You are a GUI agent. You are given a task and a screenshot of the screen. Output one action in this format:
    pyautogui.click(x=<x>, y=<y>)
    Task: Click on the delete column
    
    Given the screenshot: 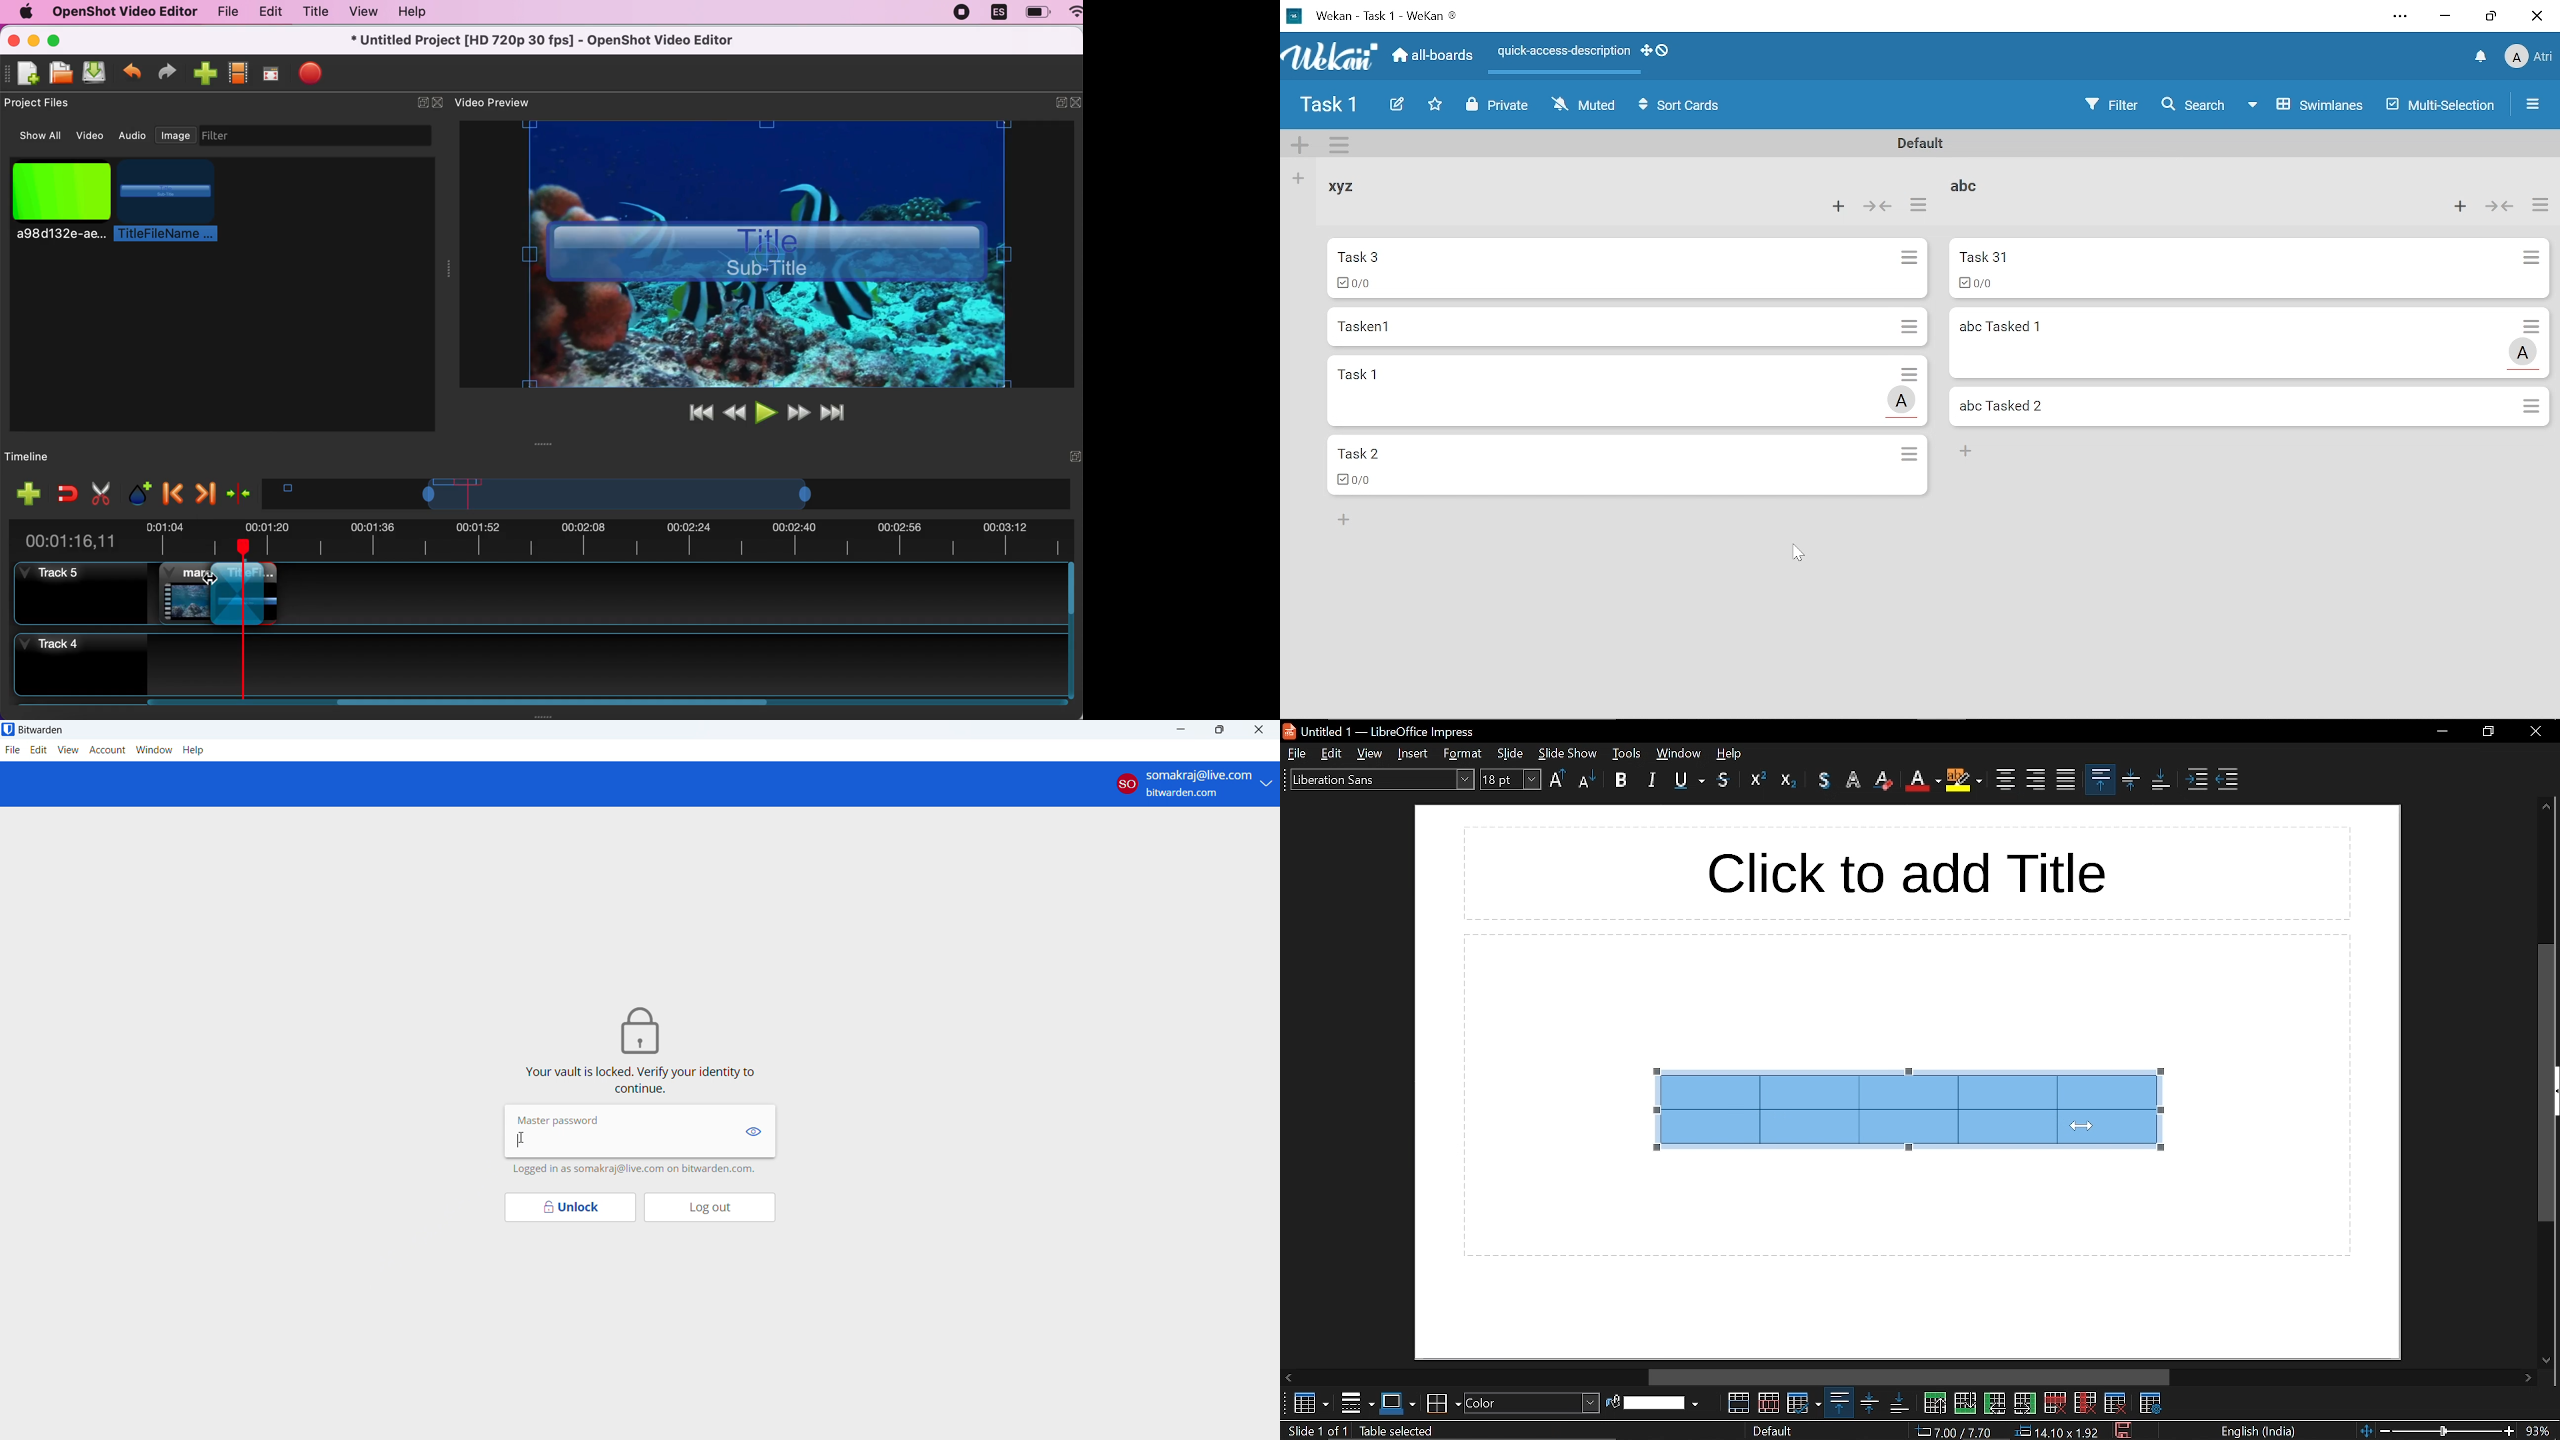 What is the action you would take?
    pyautogui.click(x=2083, y=1402)
    